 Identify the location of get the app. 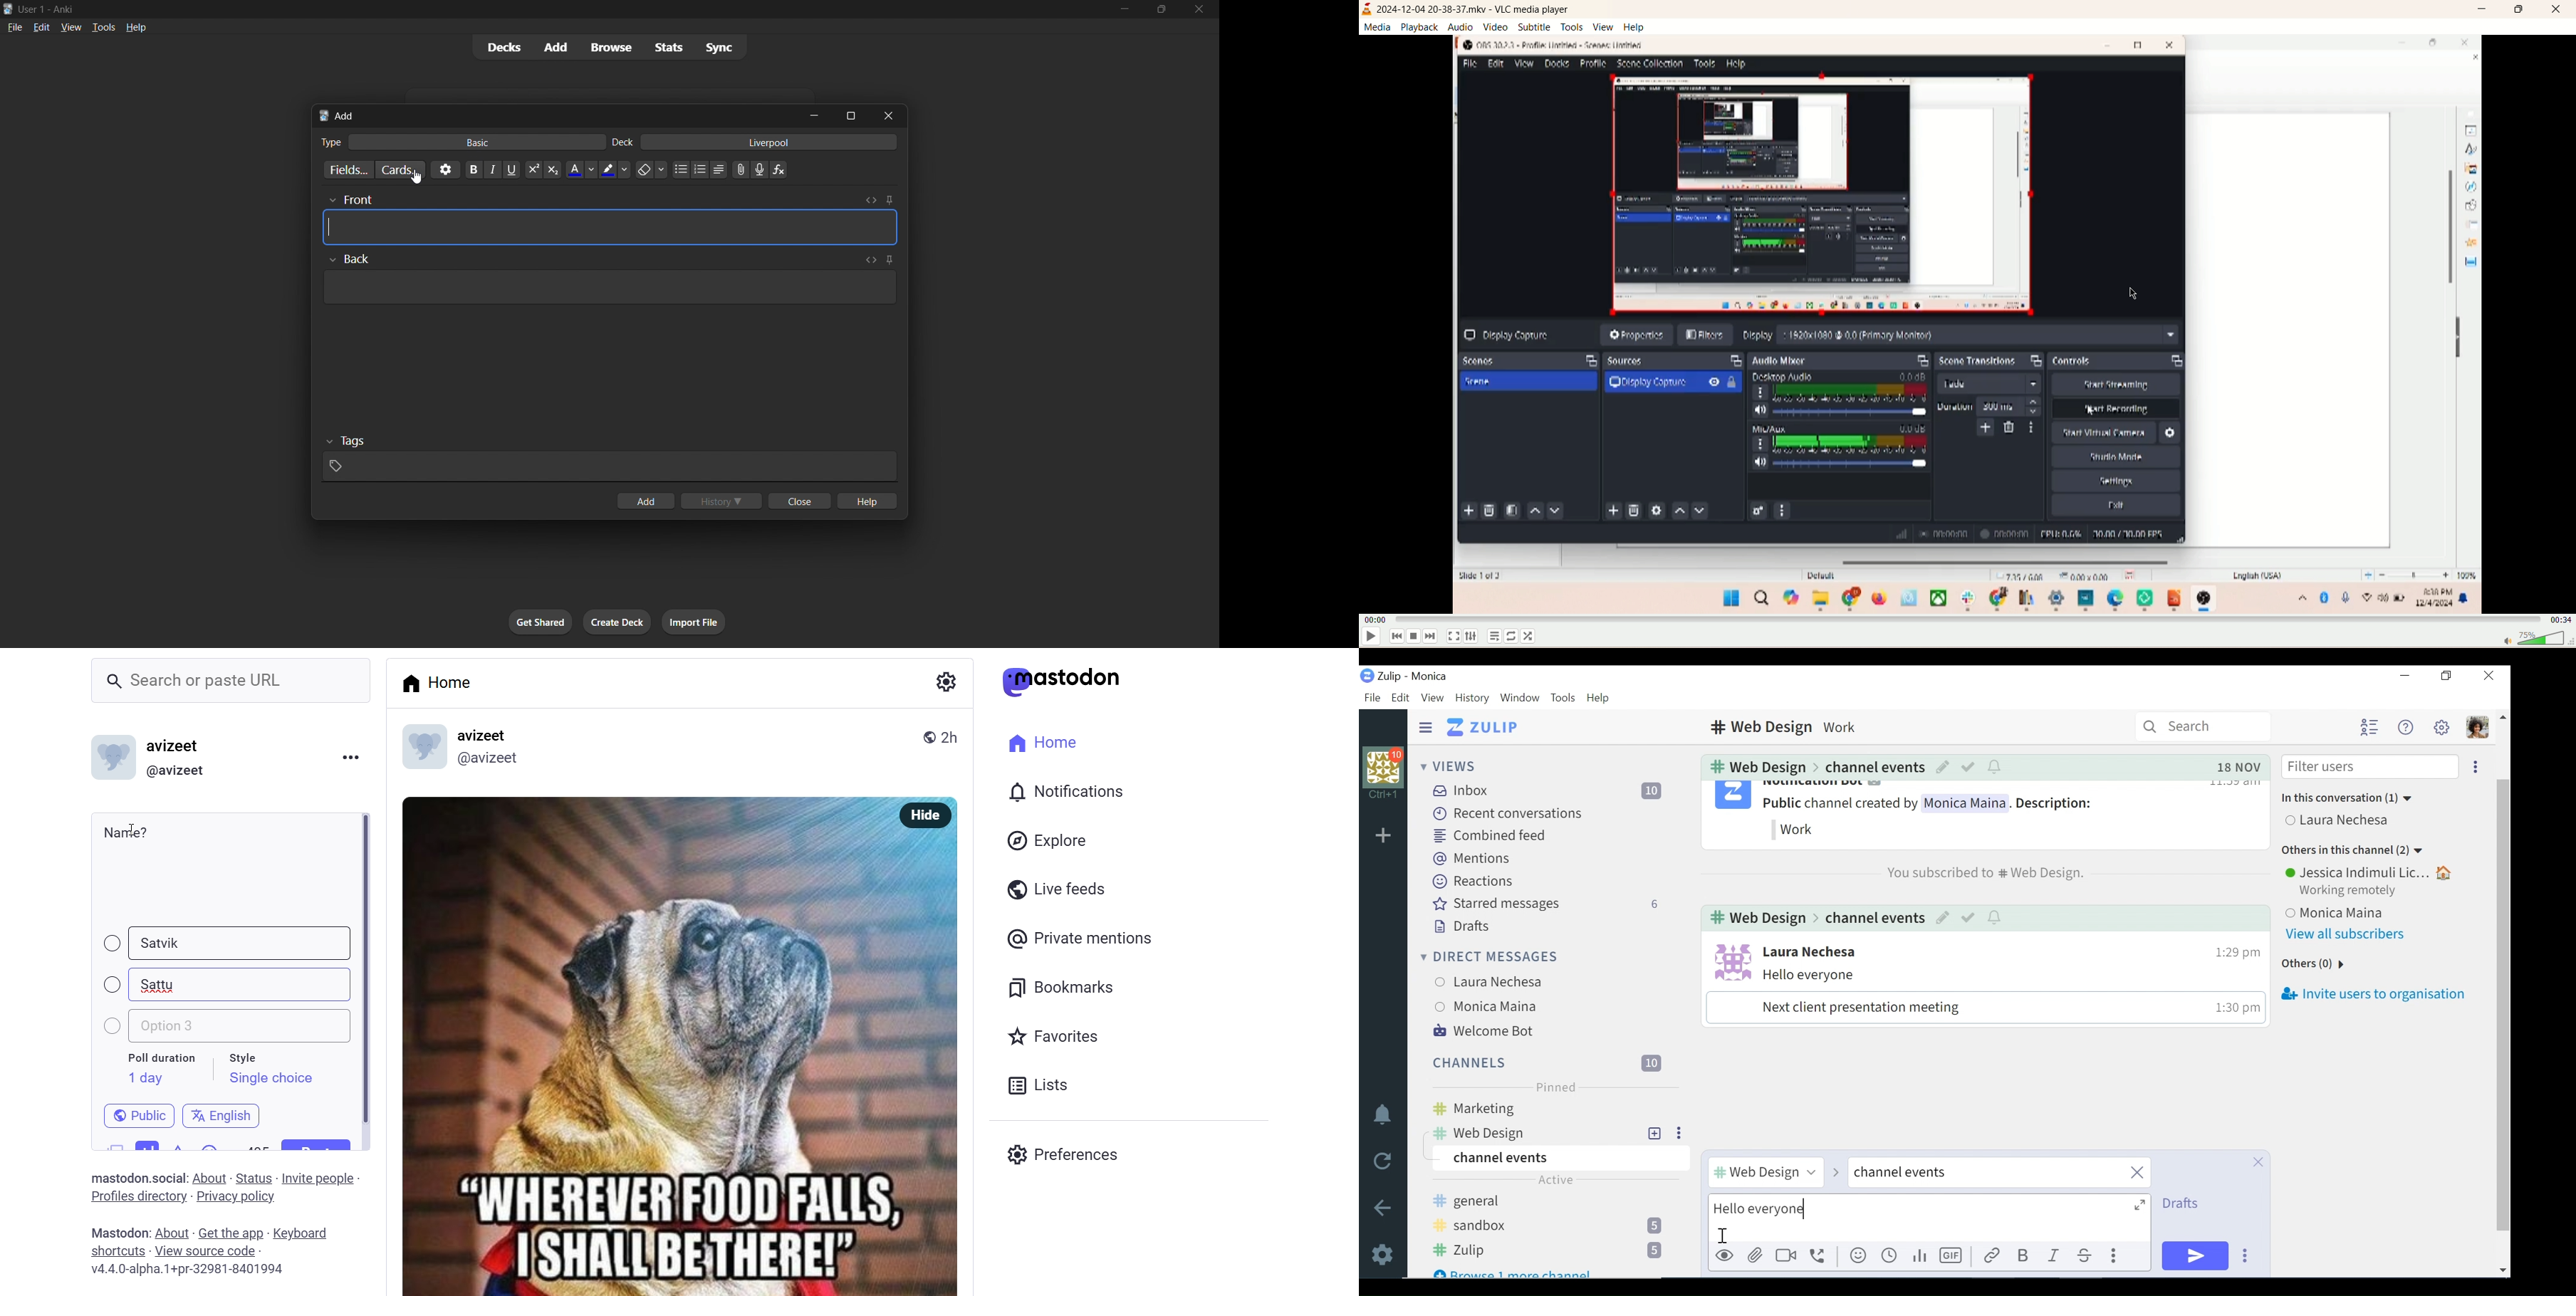
(231, 1232).